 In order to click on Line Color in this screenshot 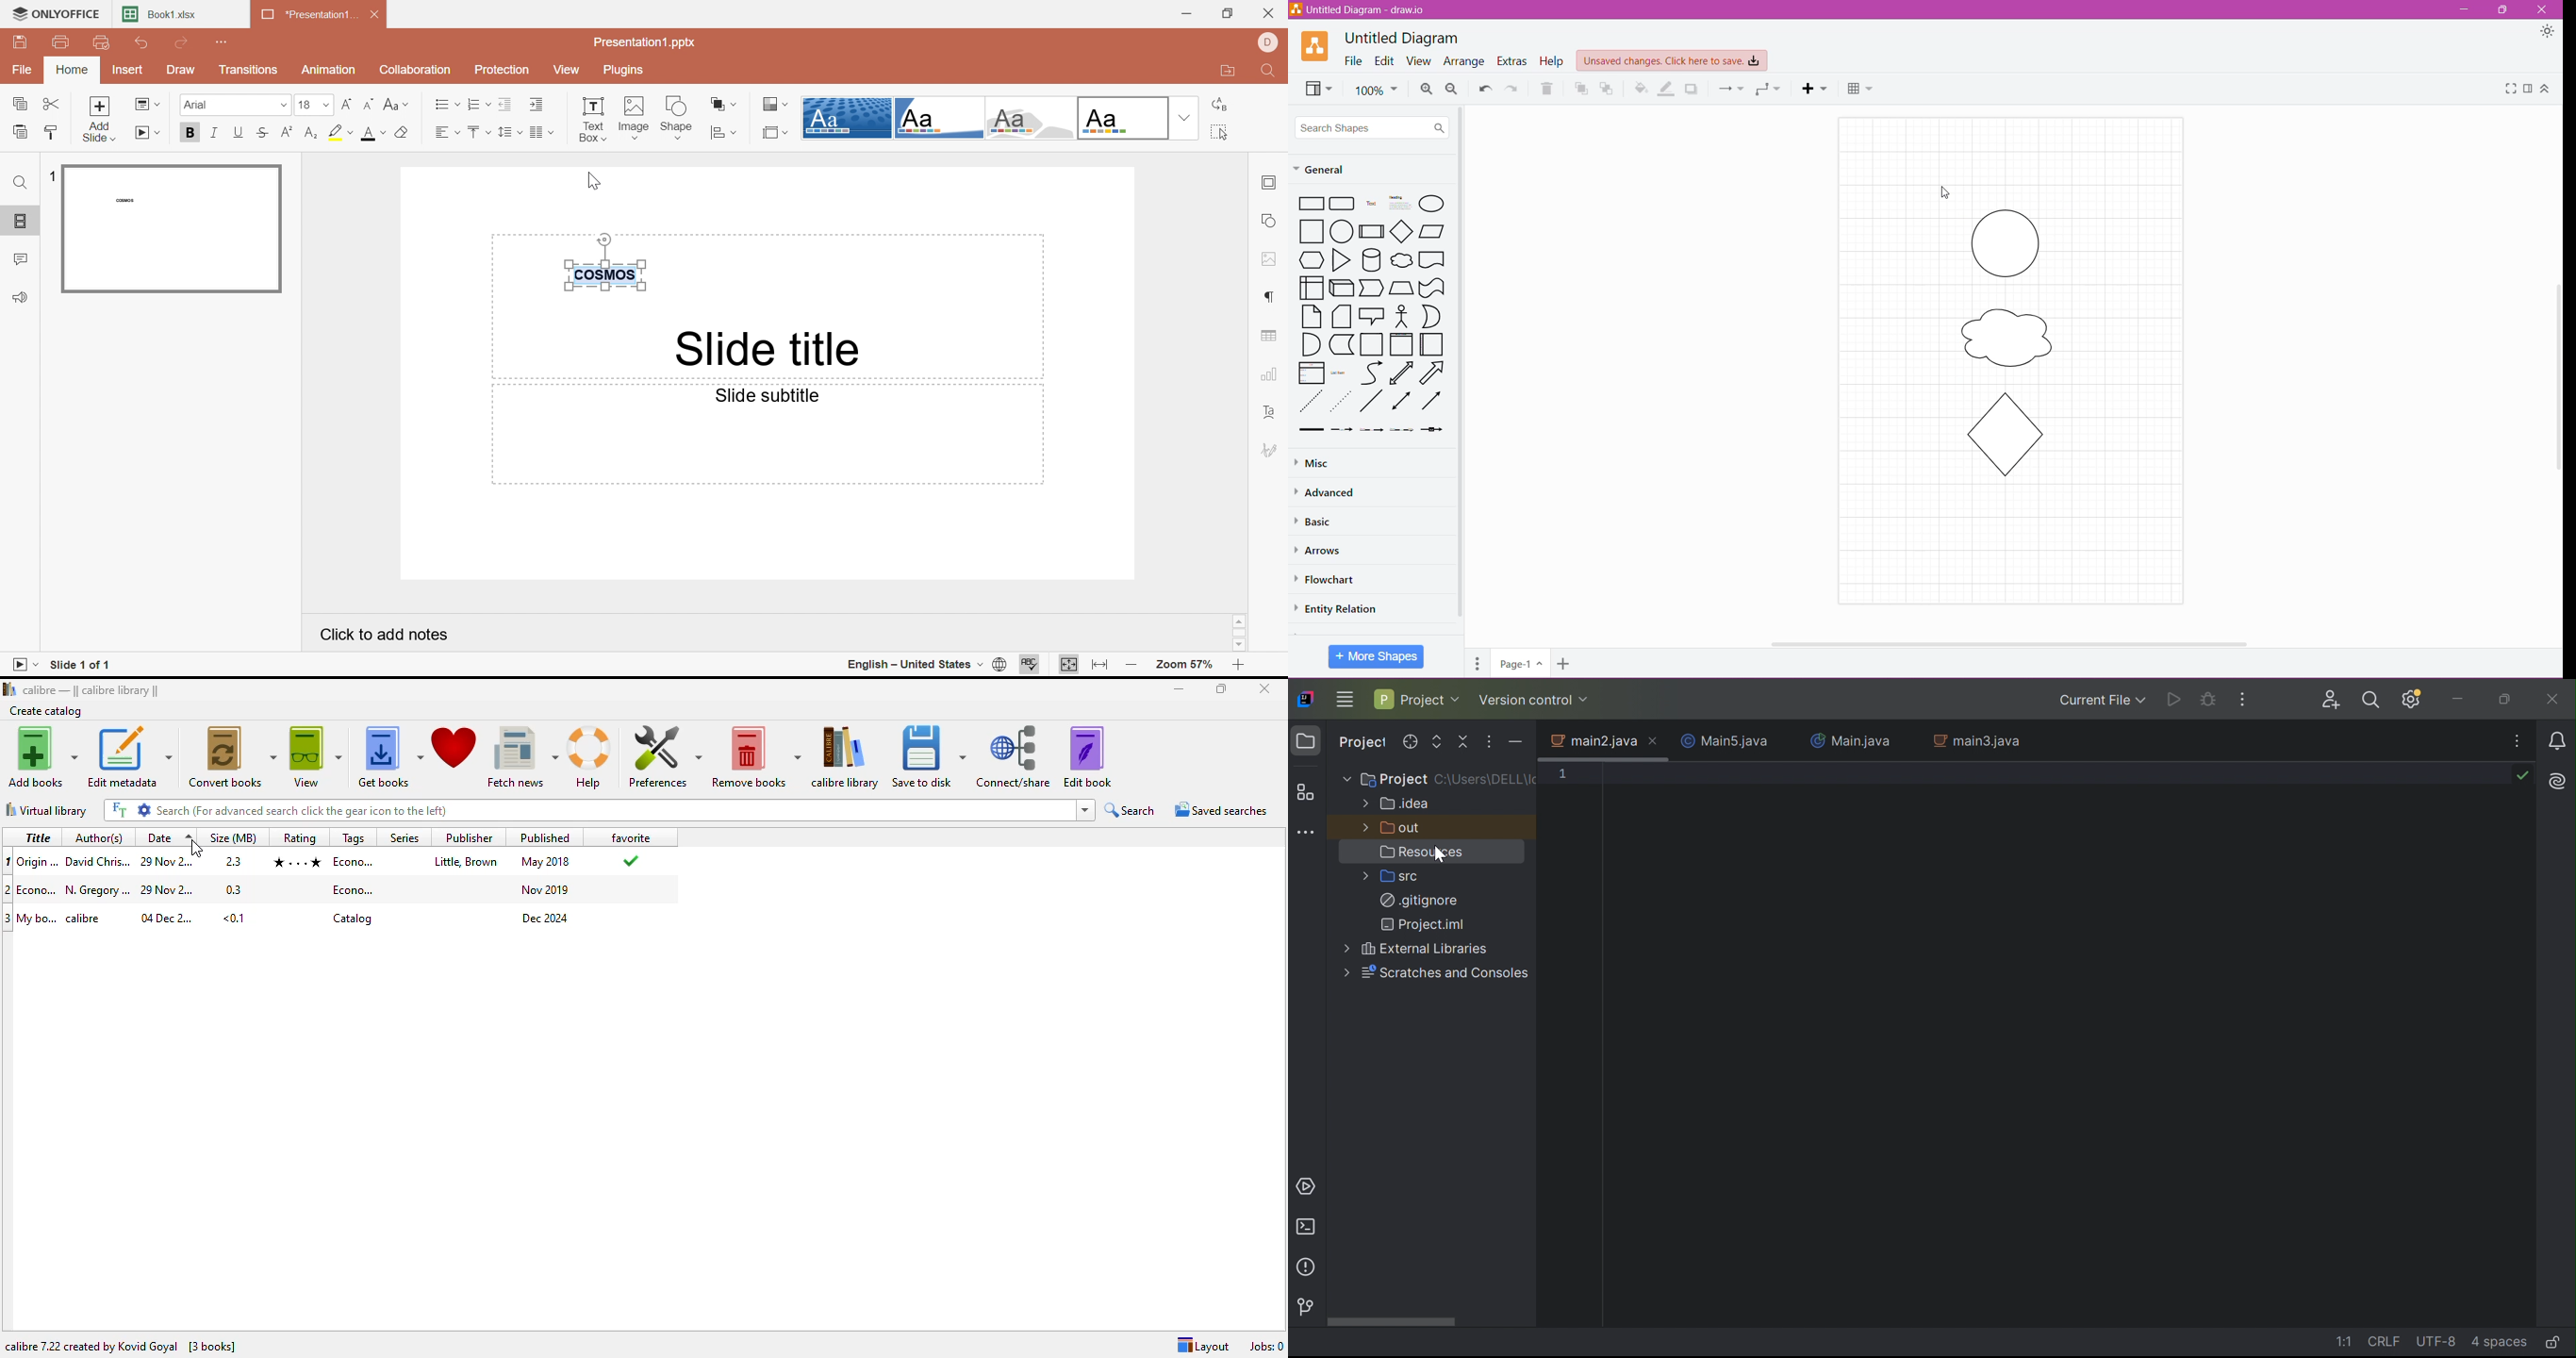, I will do `click(1668, 88)`.